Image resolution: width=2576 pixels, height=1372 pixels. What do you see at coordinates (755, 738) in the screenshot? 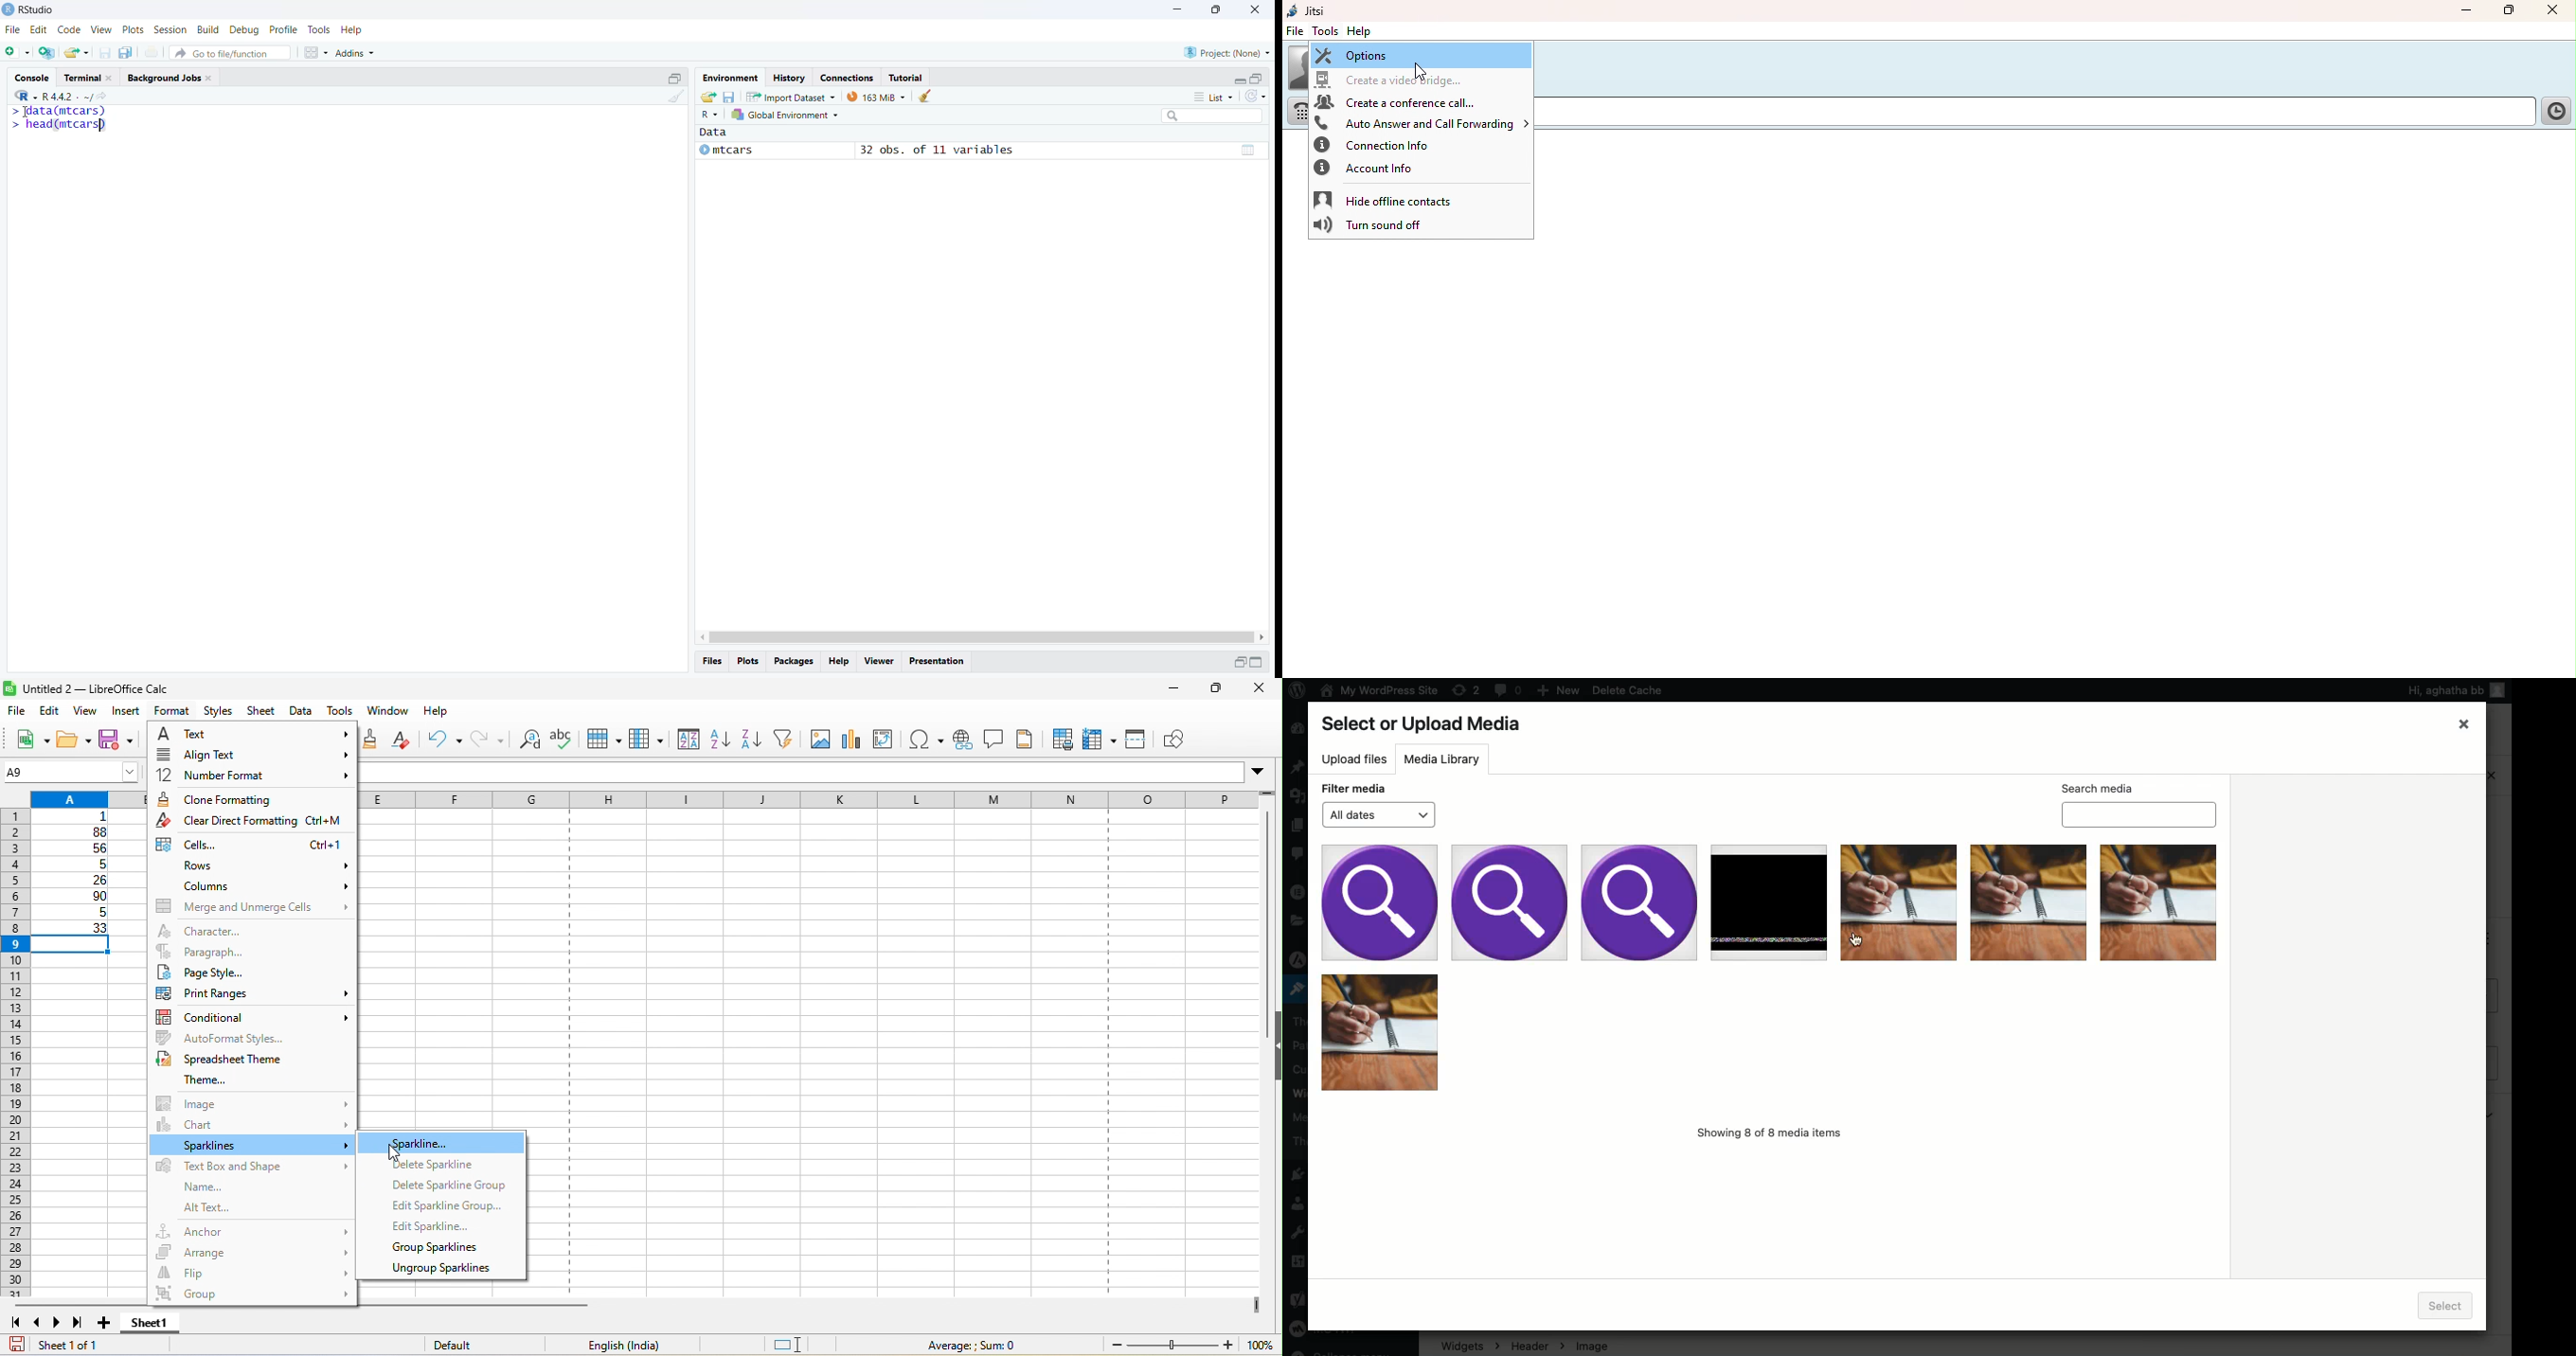
I see `sort descending` at bounding box center [755, 738].